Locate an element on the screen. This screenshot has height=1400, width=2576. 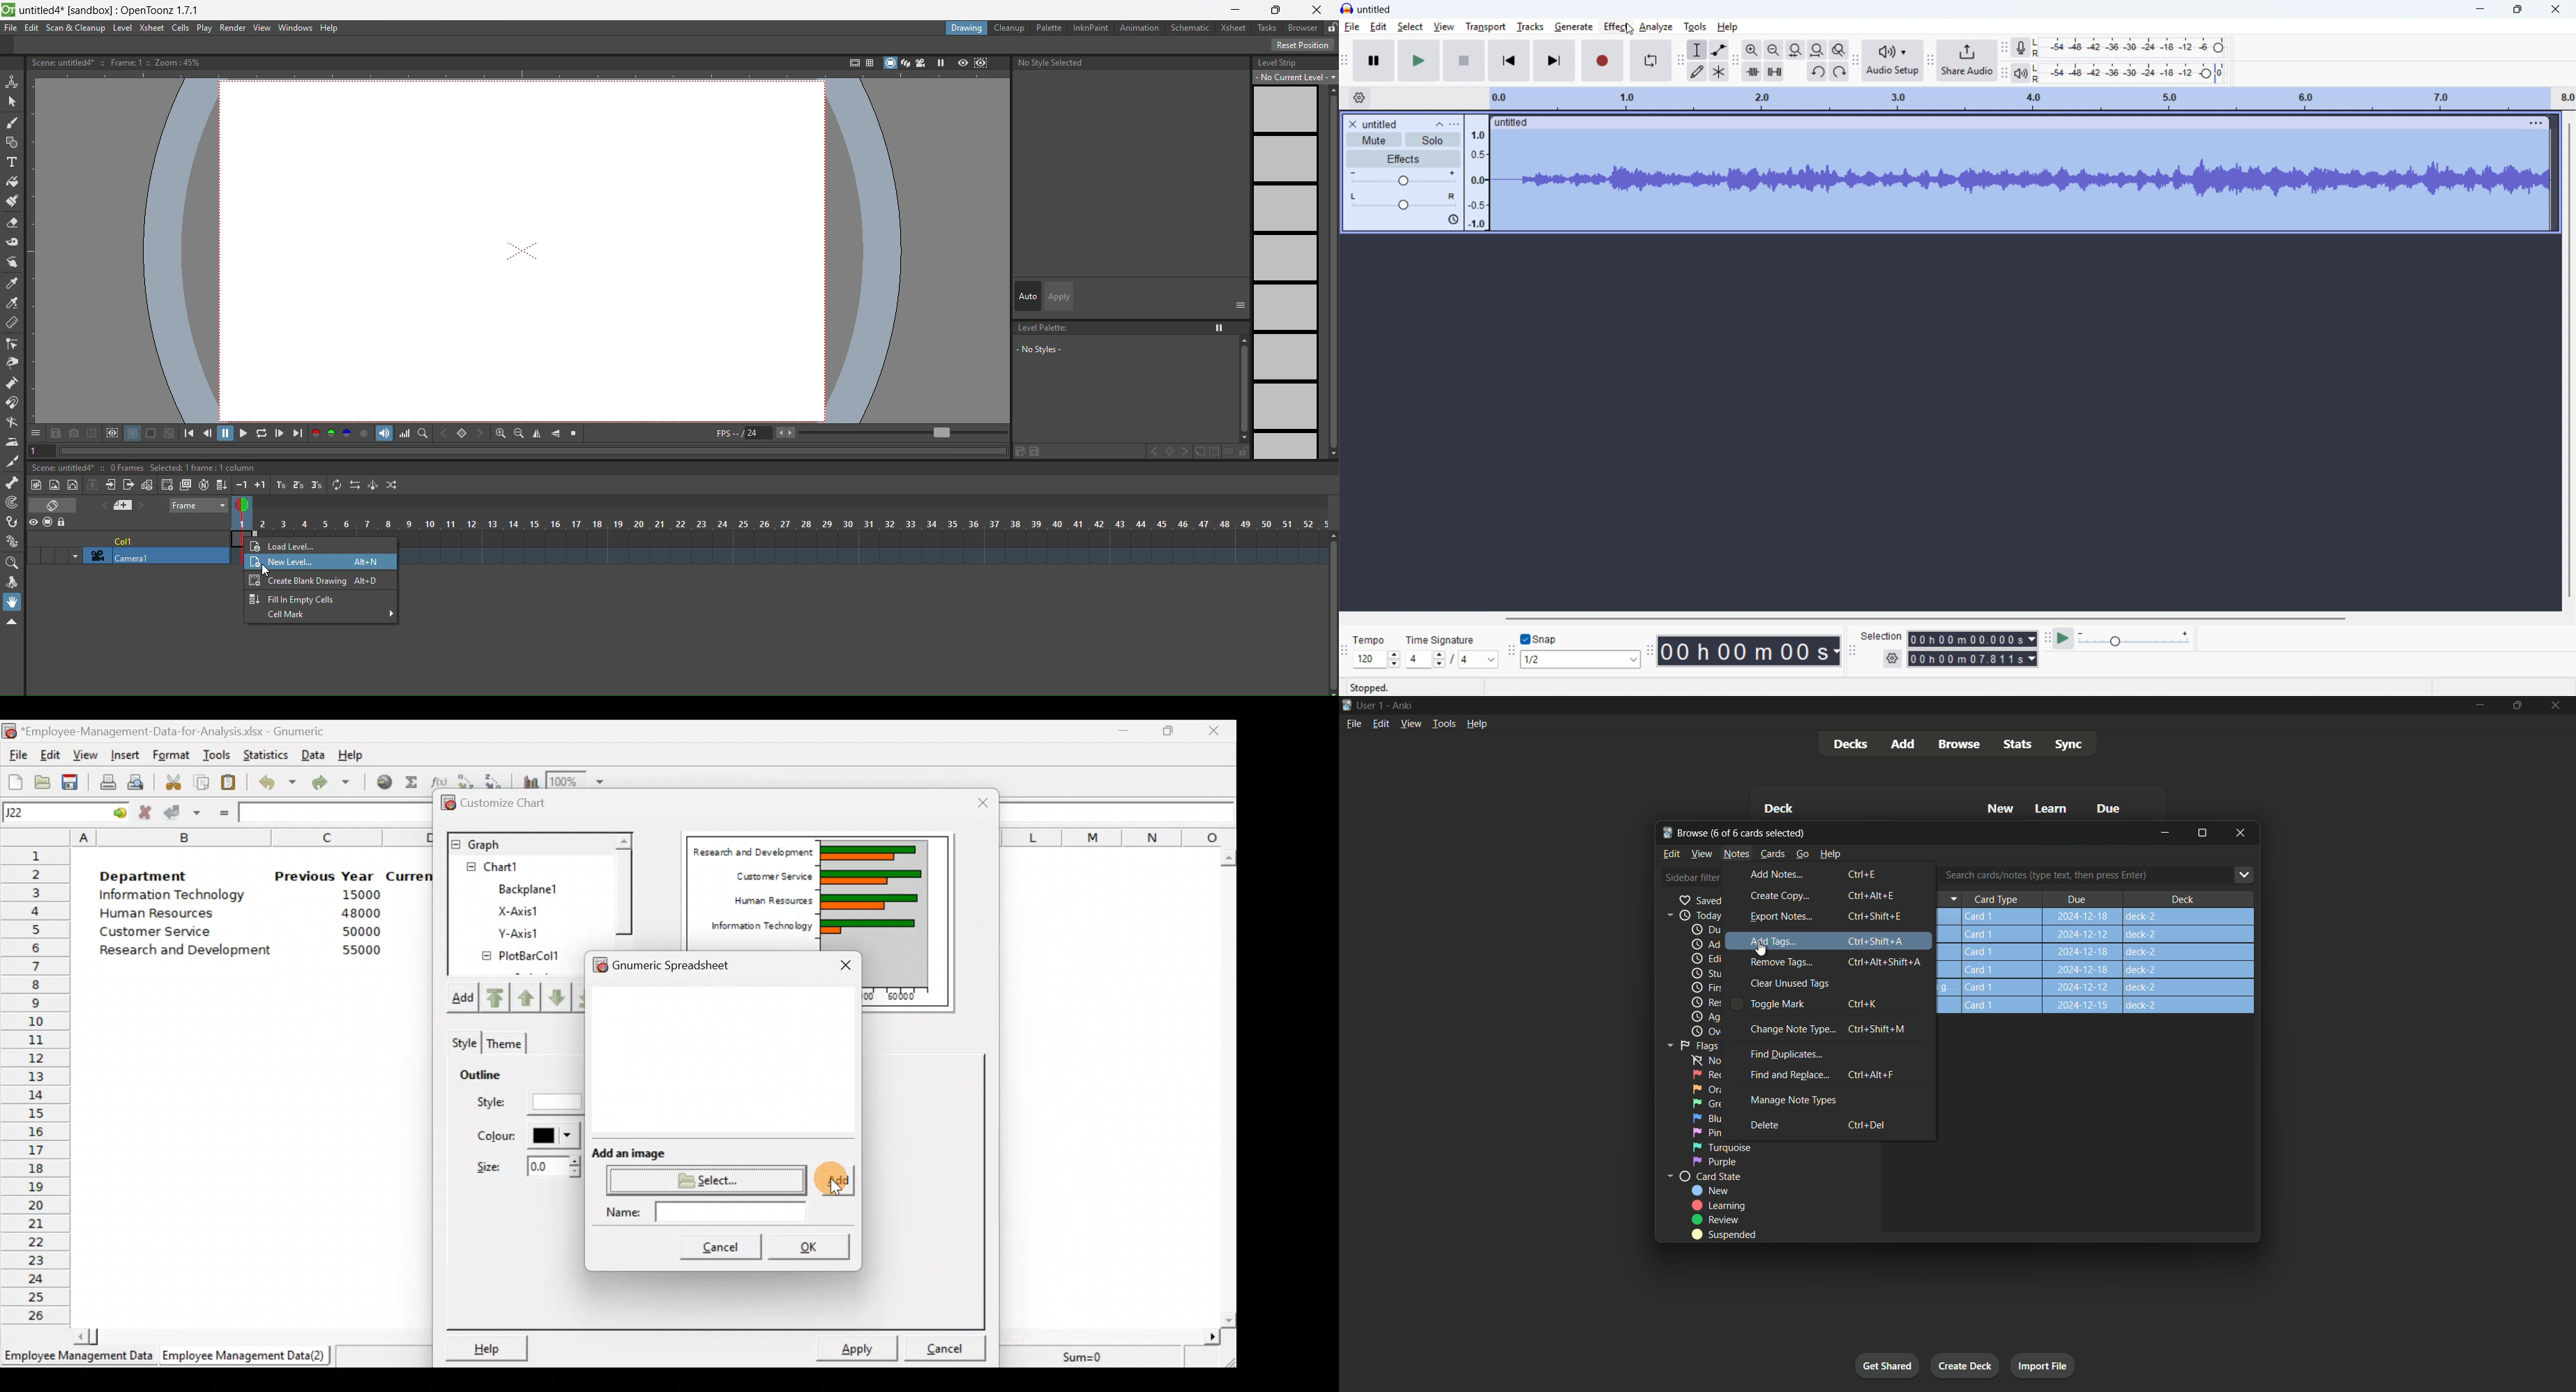
help is located at coordinates (333, 28).